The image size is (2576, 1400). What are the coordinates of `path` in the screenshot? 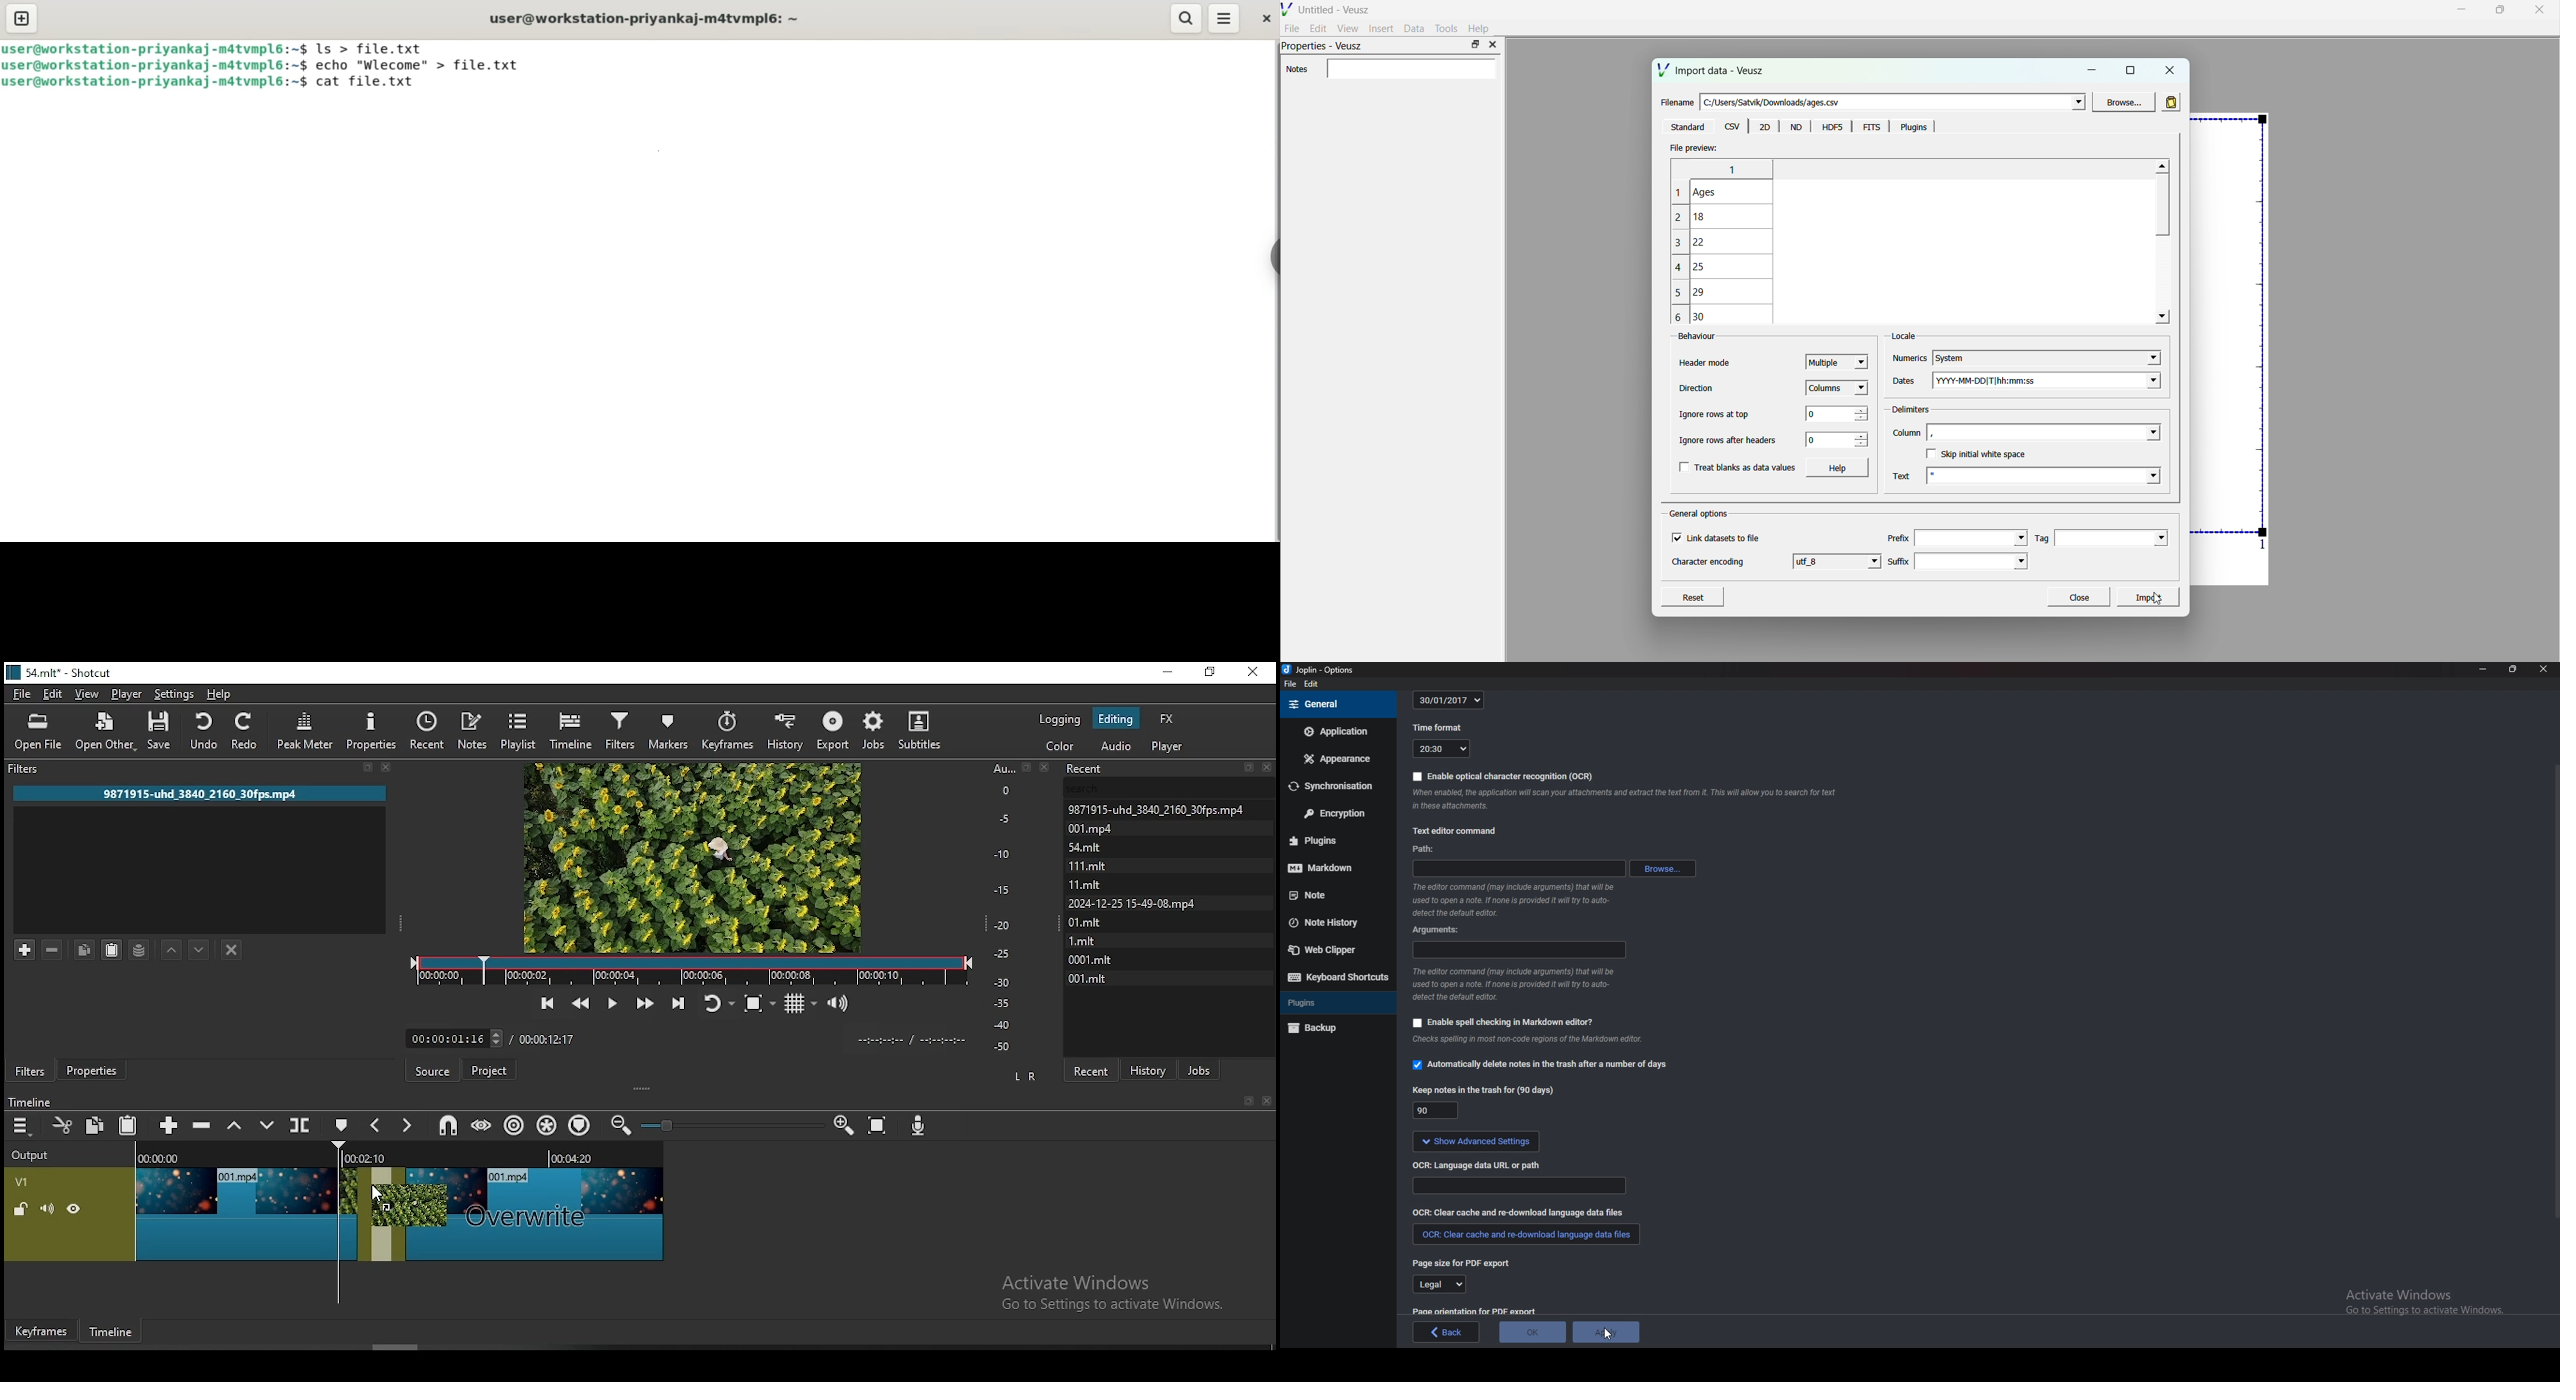 It's located at (1519, 867).